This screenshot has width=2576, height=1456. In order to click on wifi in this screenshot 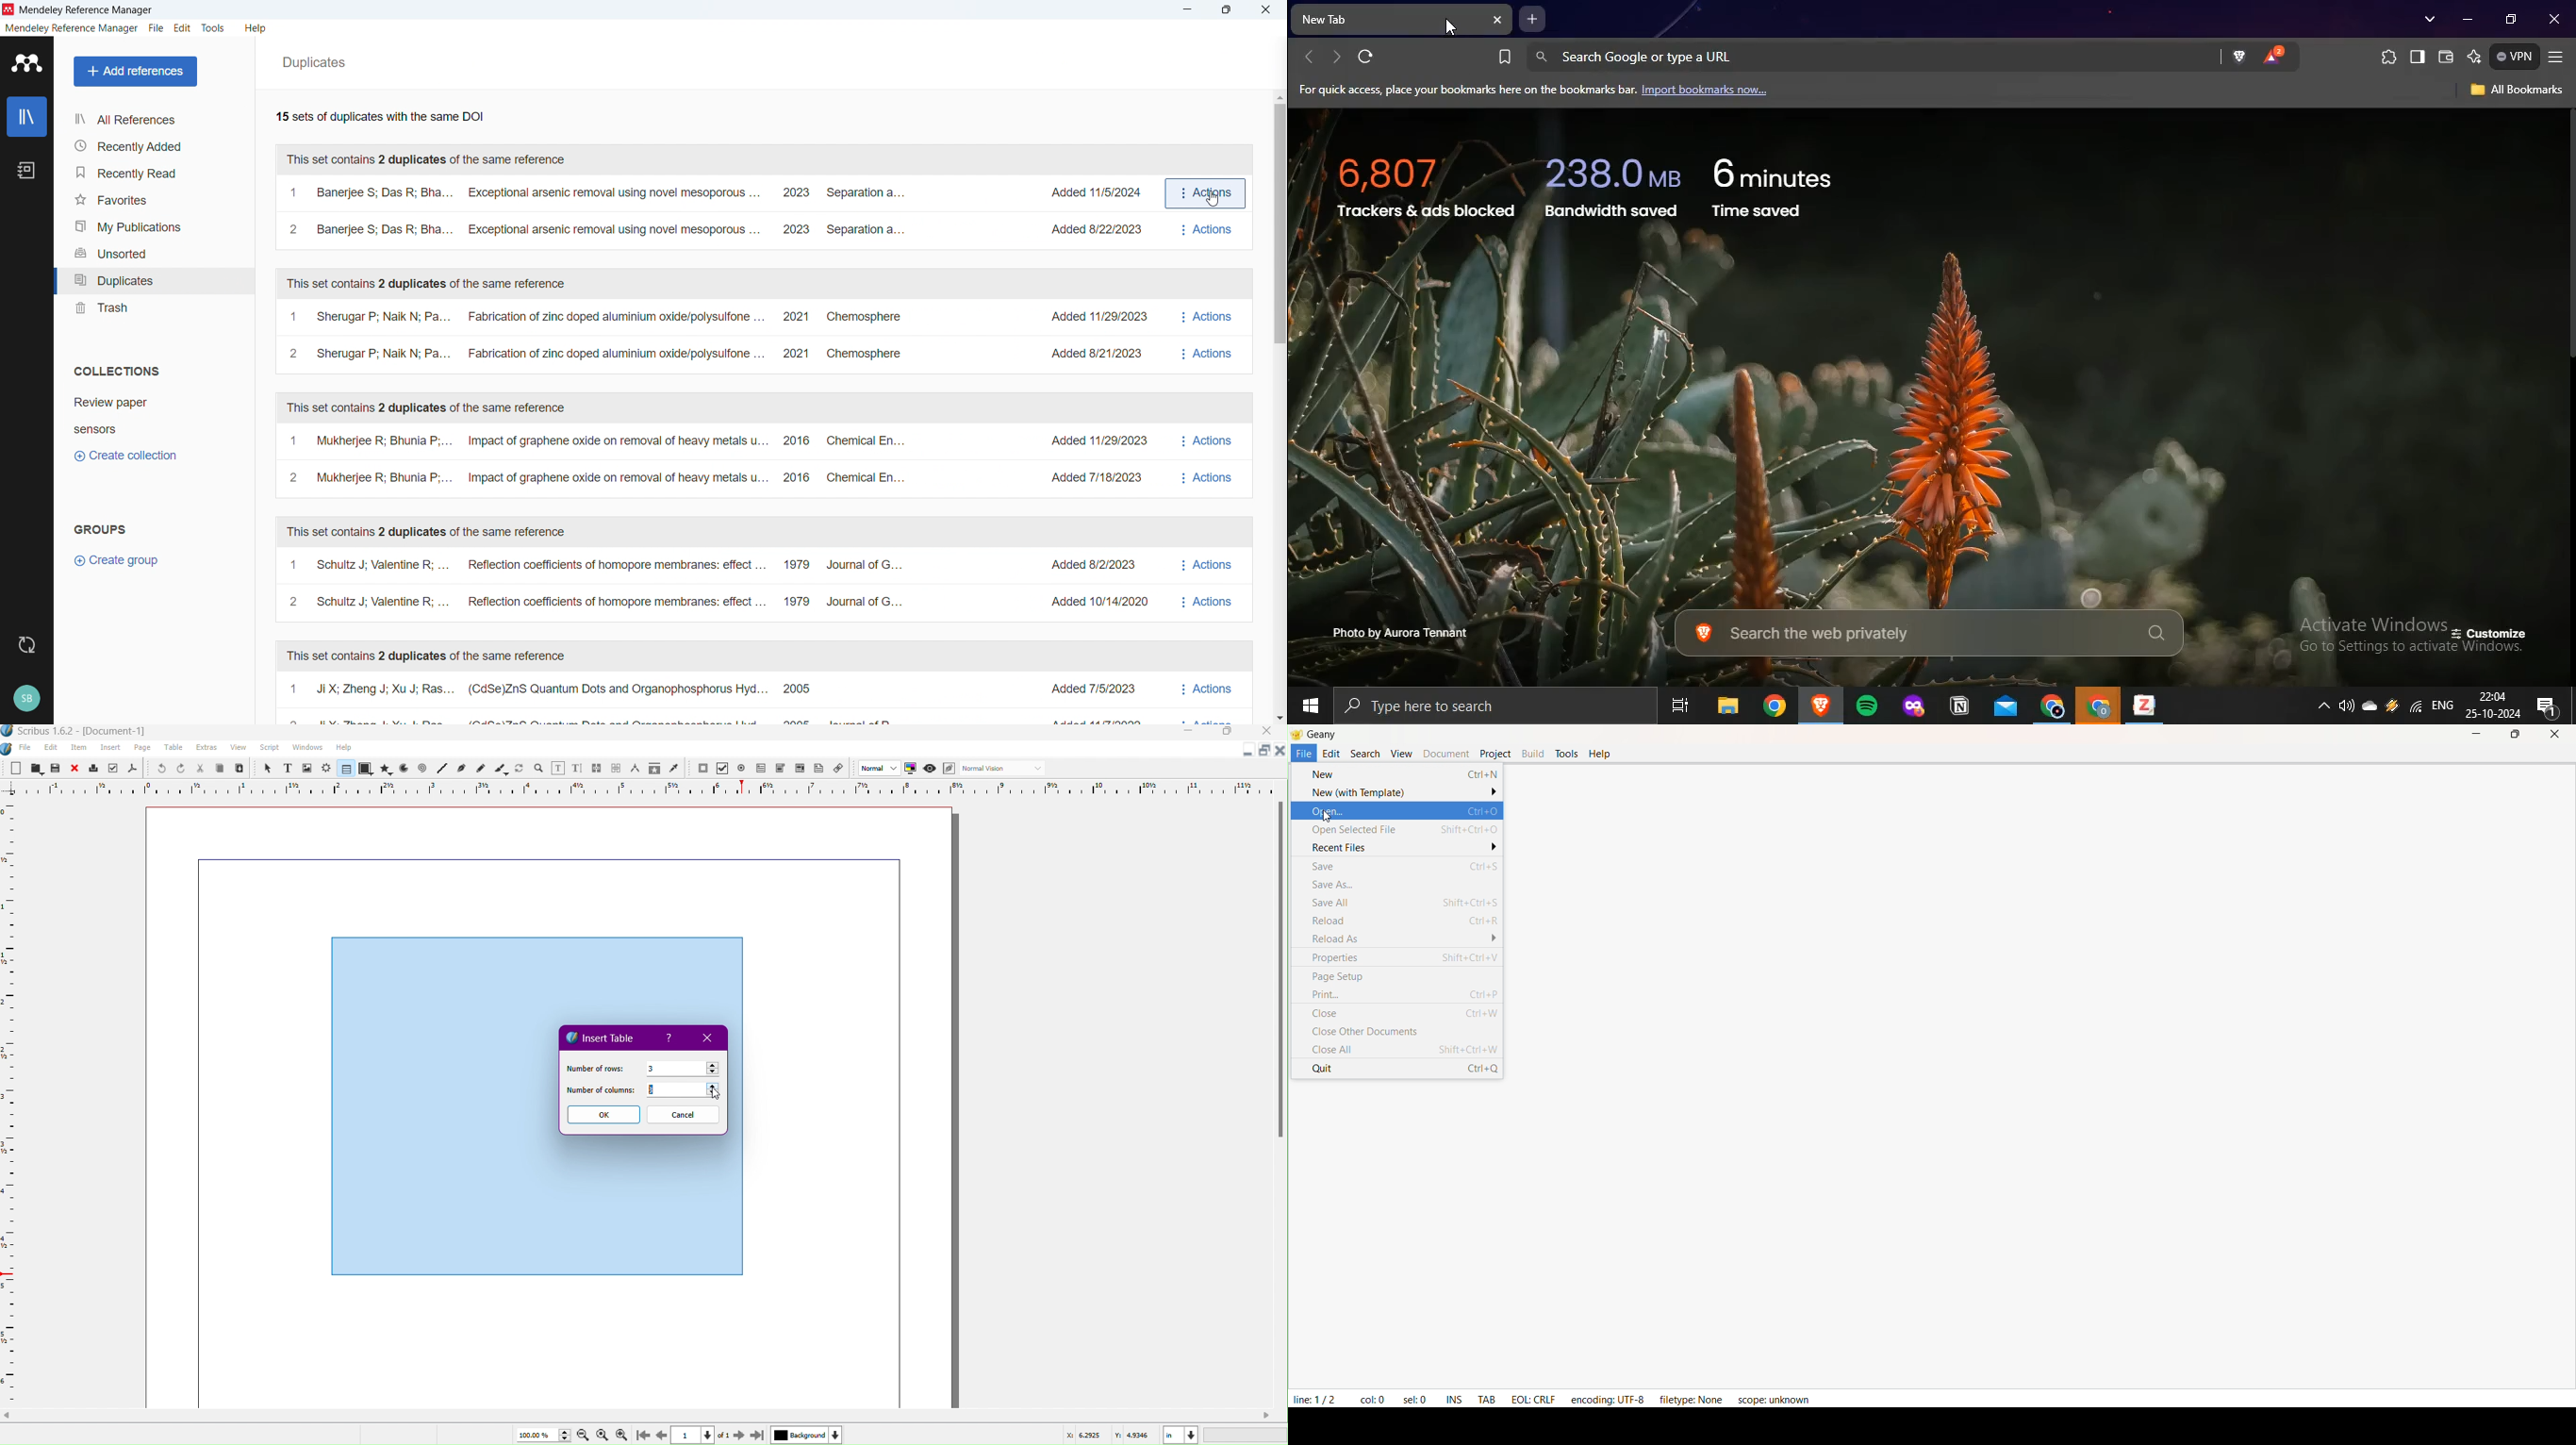, I will do `click(2414, 706)`.